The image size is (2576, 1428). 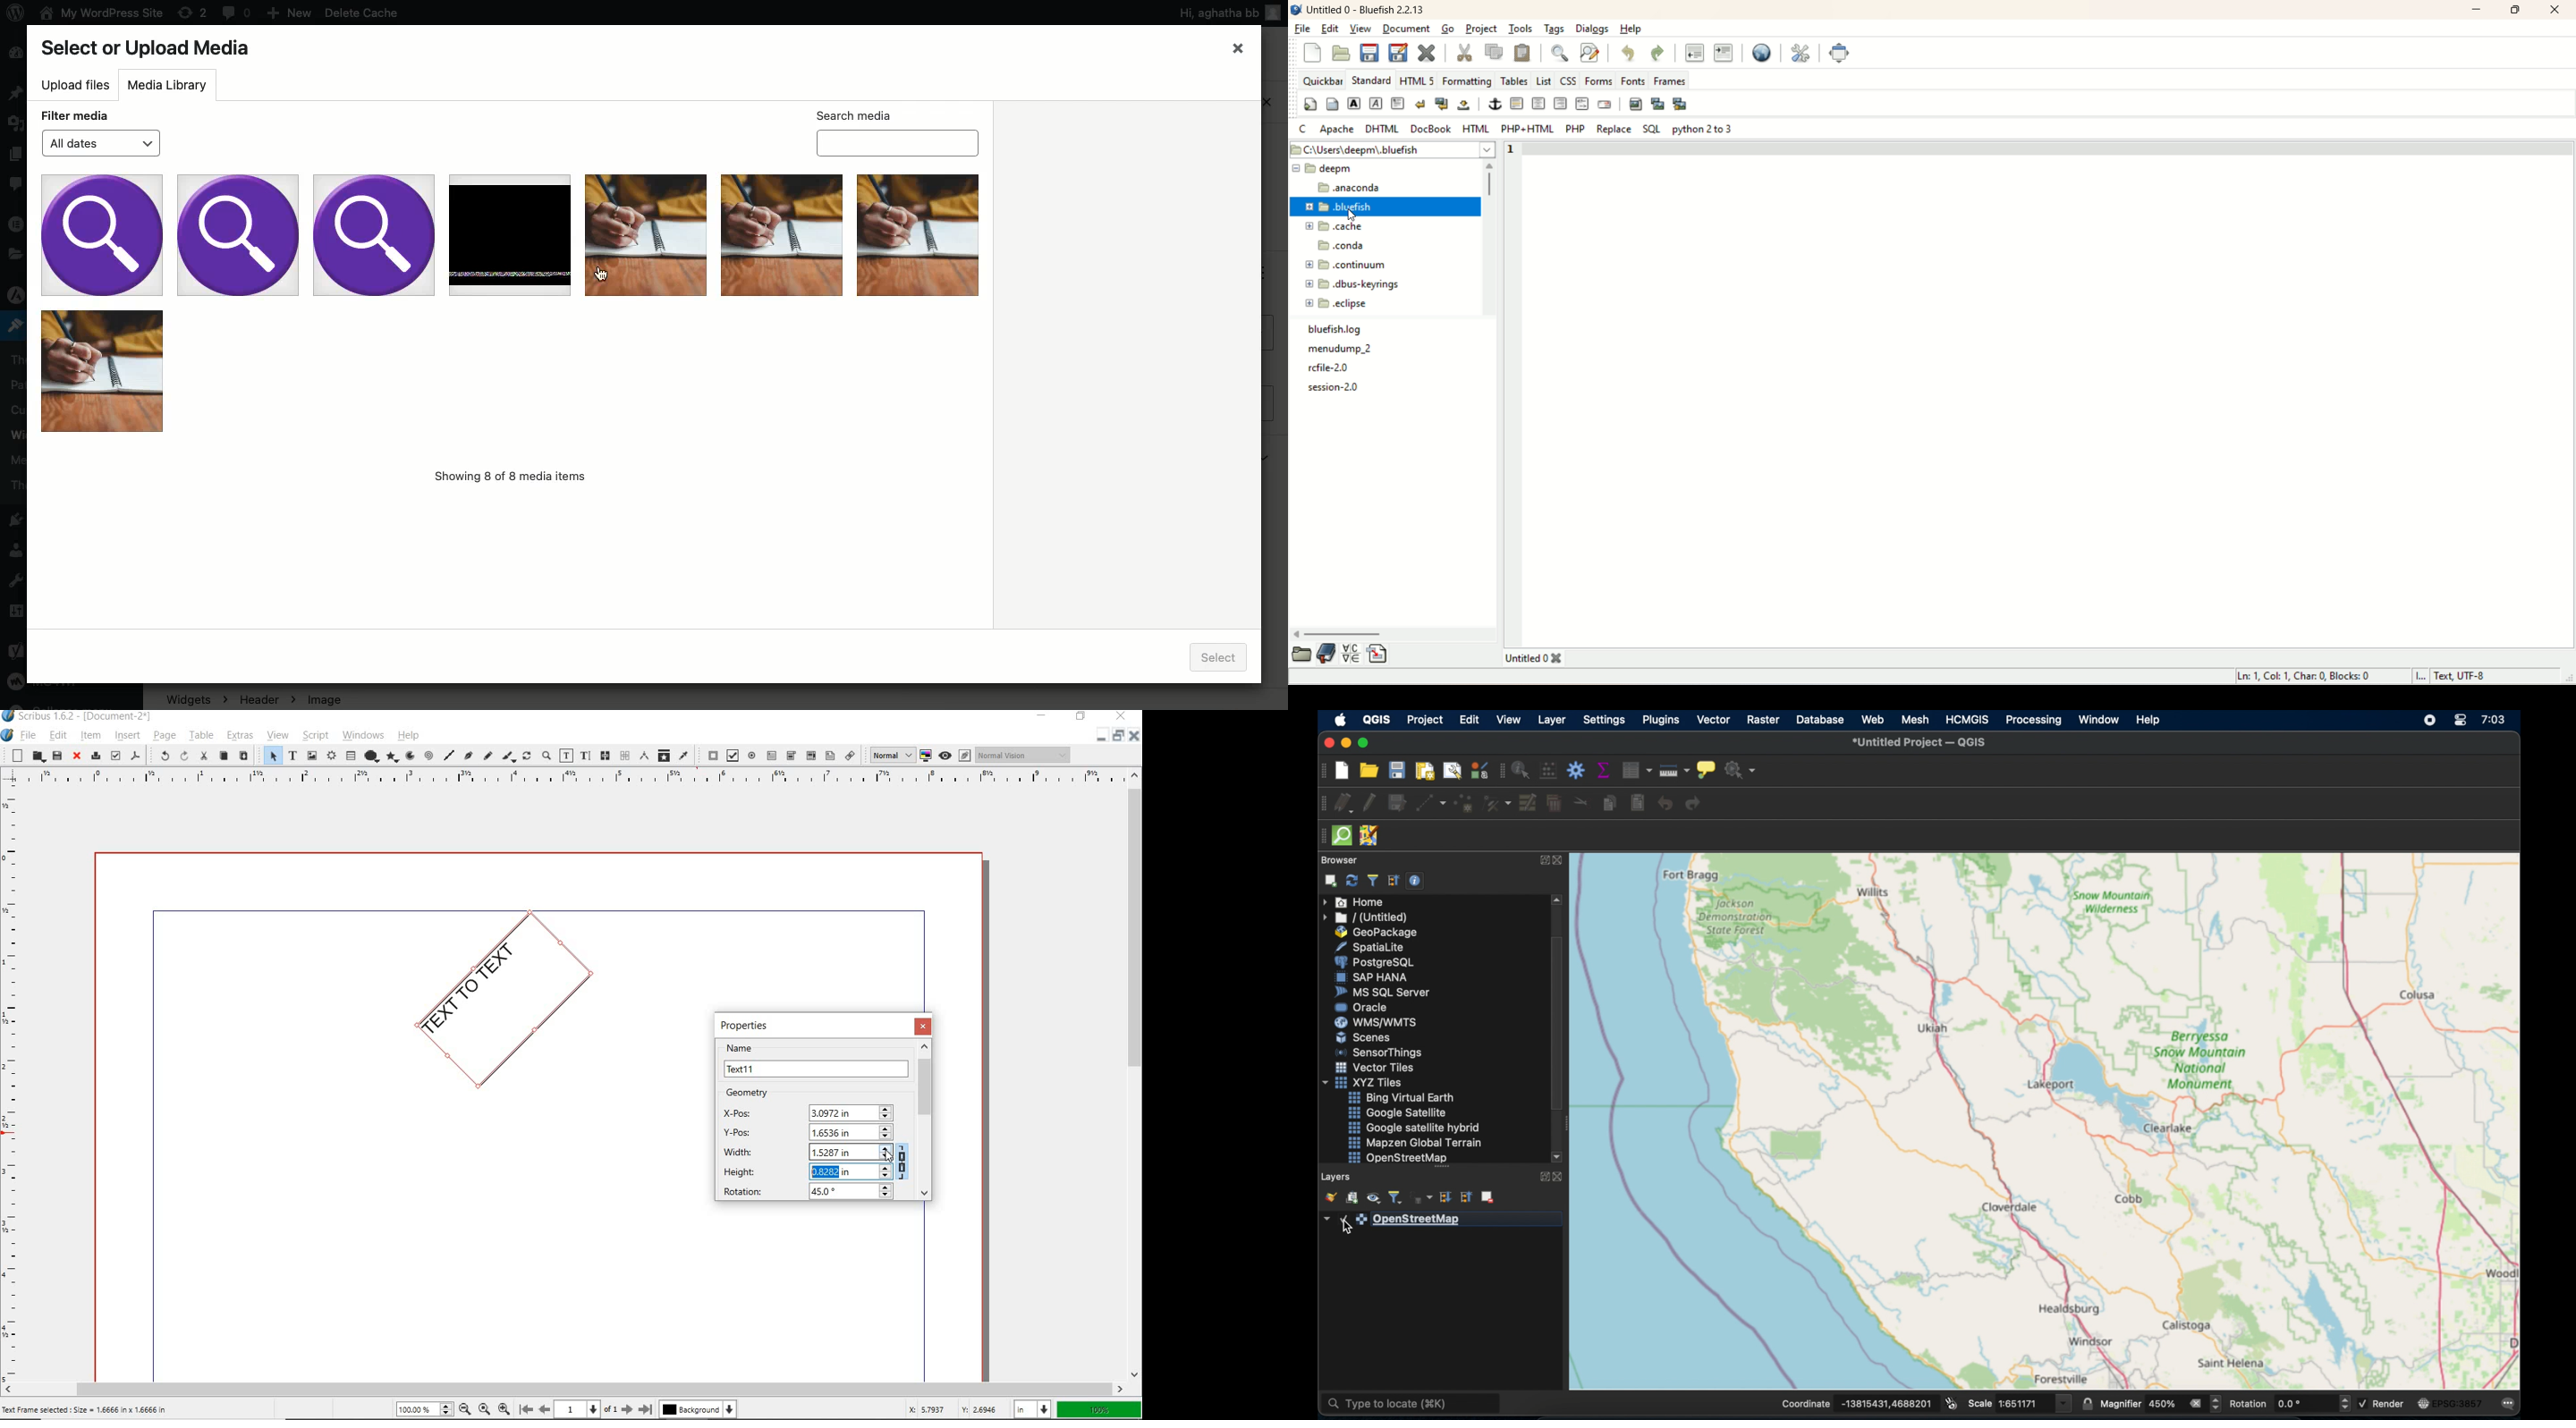 I want to click on CURSOR, so click(x=889, y=1175).